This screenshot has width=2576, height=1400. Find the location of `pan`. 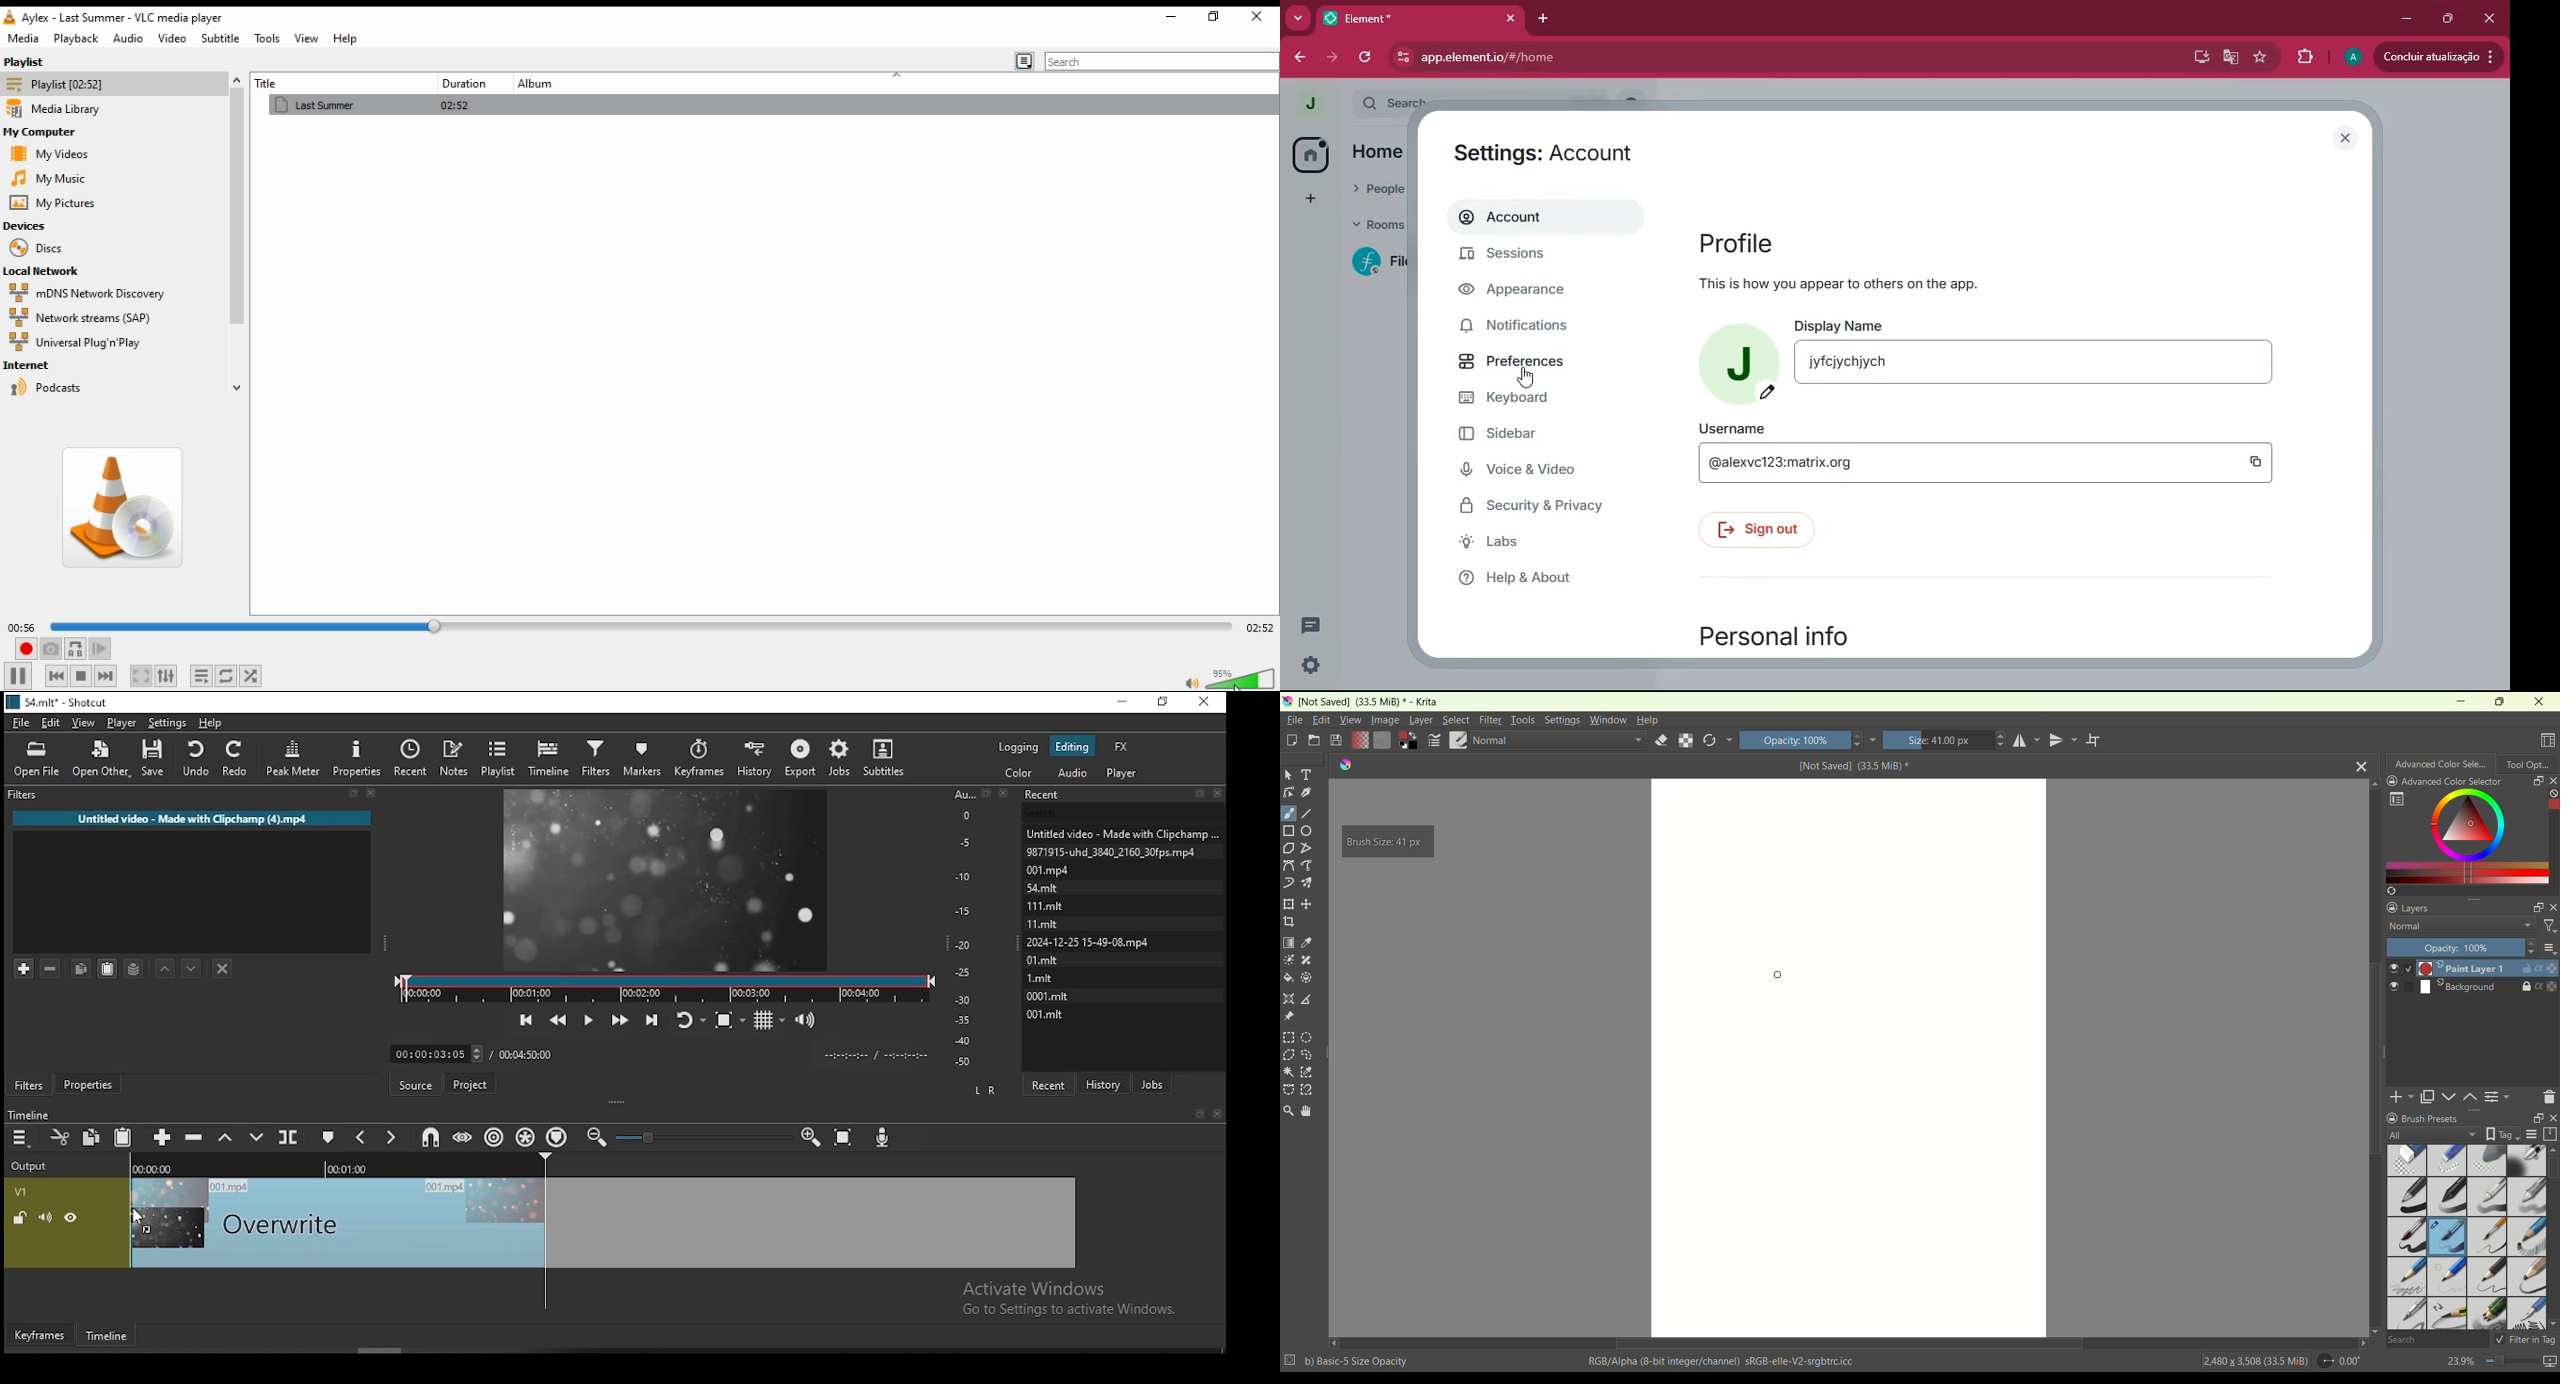

pan is located at coordinates (1305, 1110).